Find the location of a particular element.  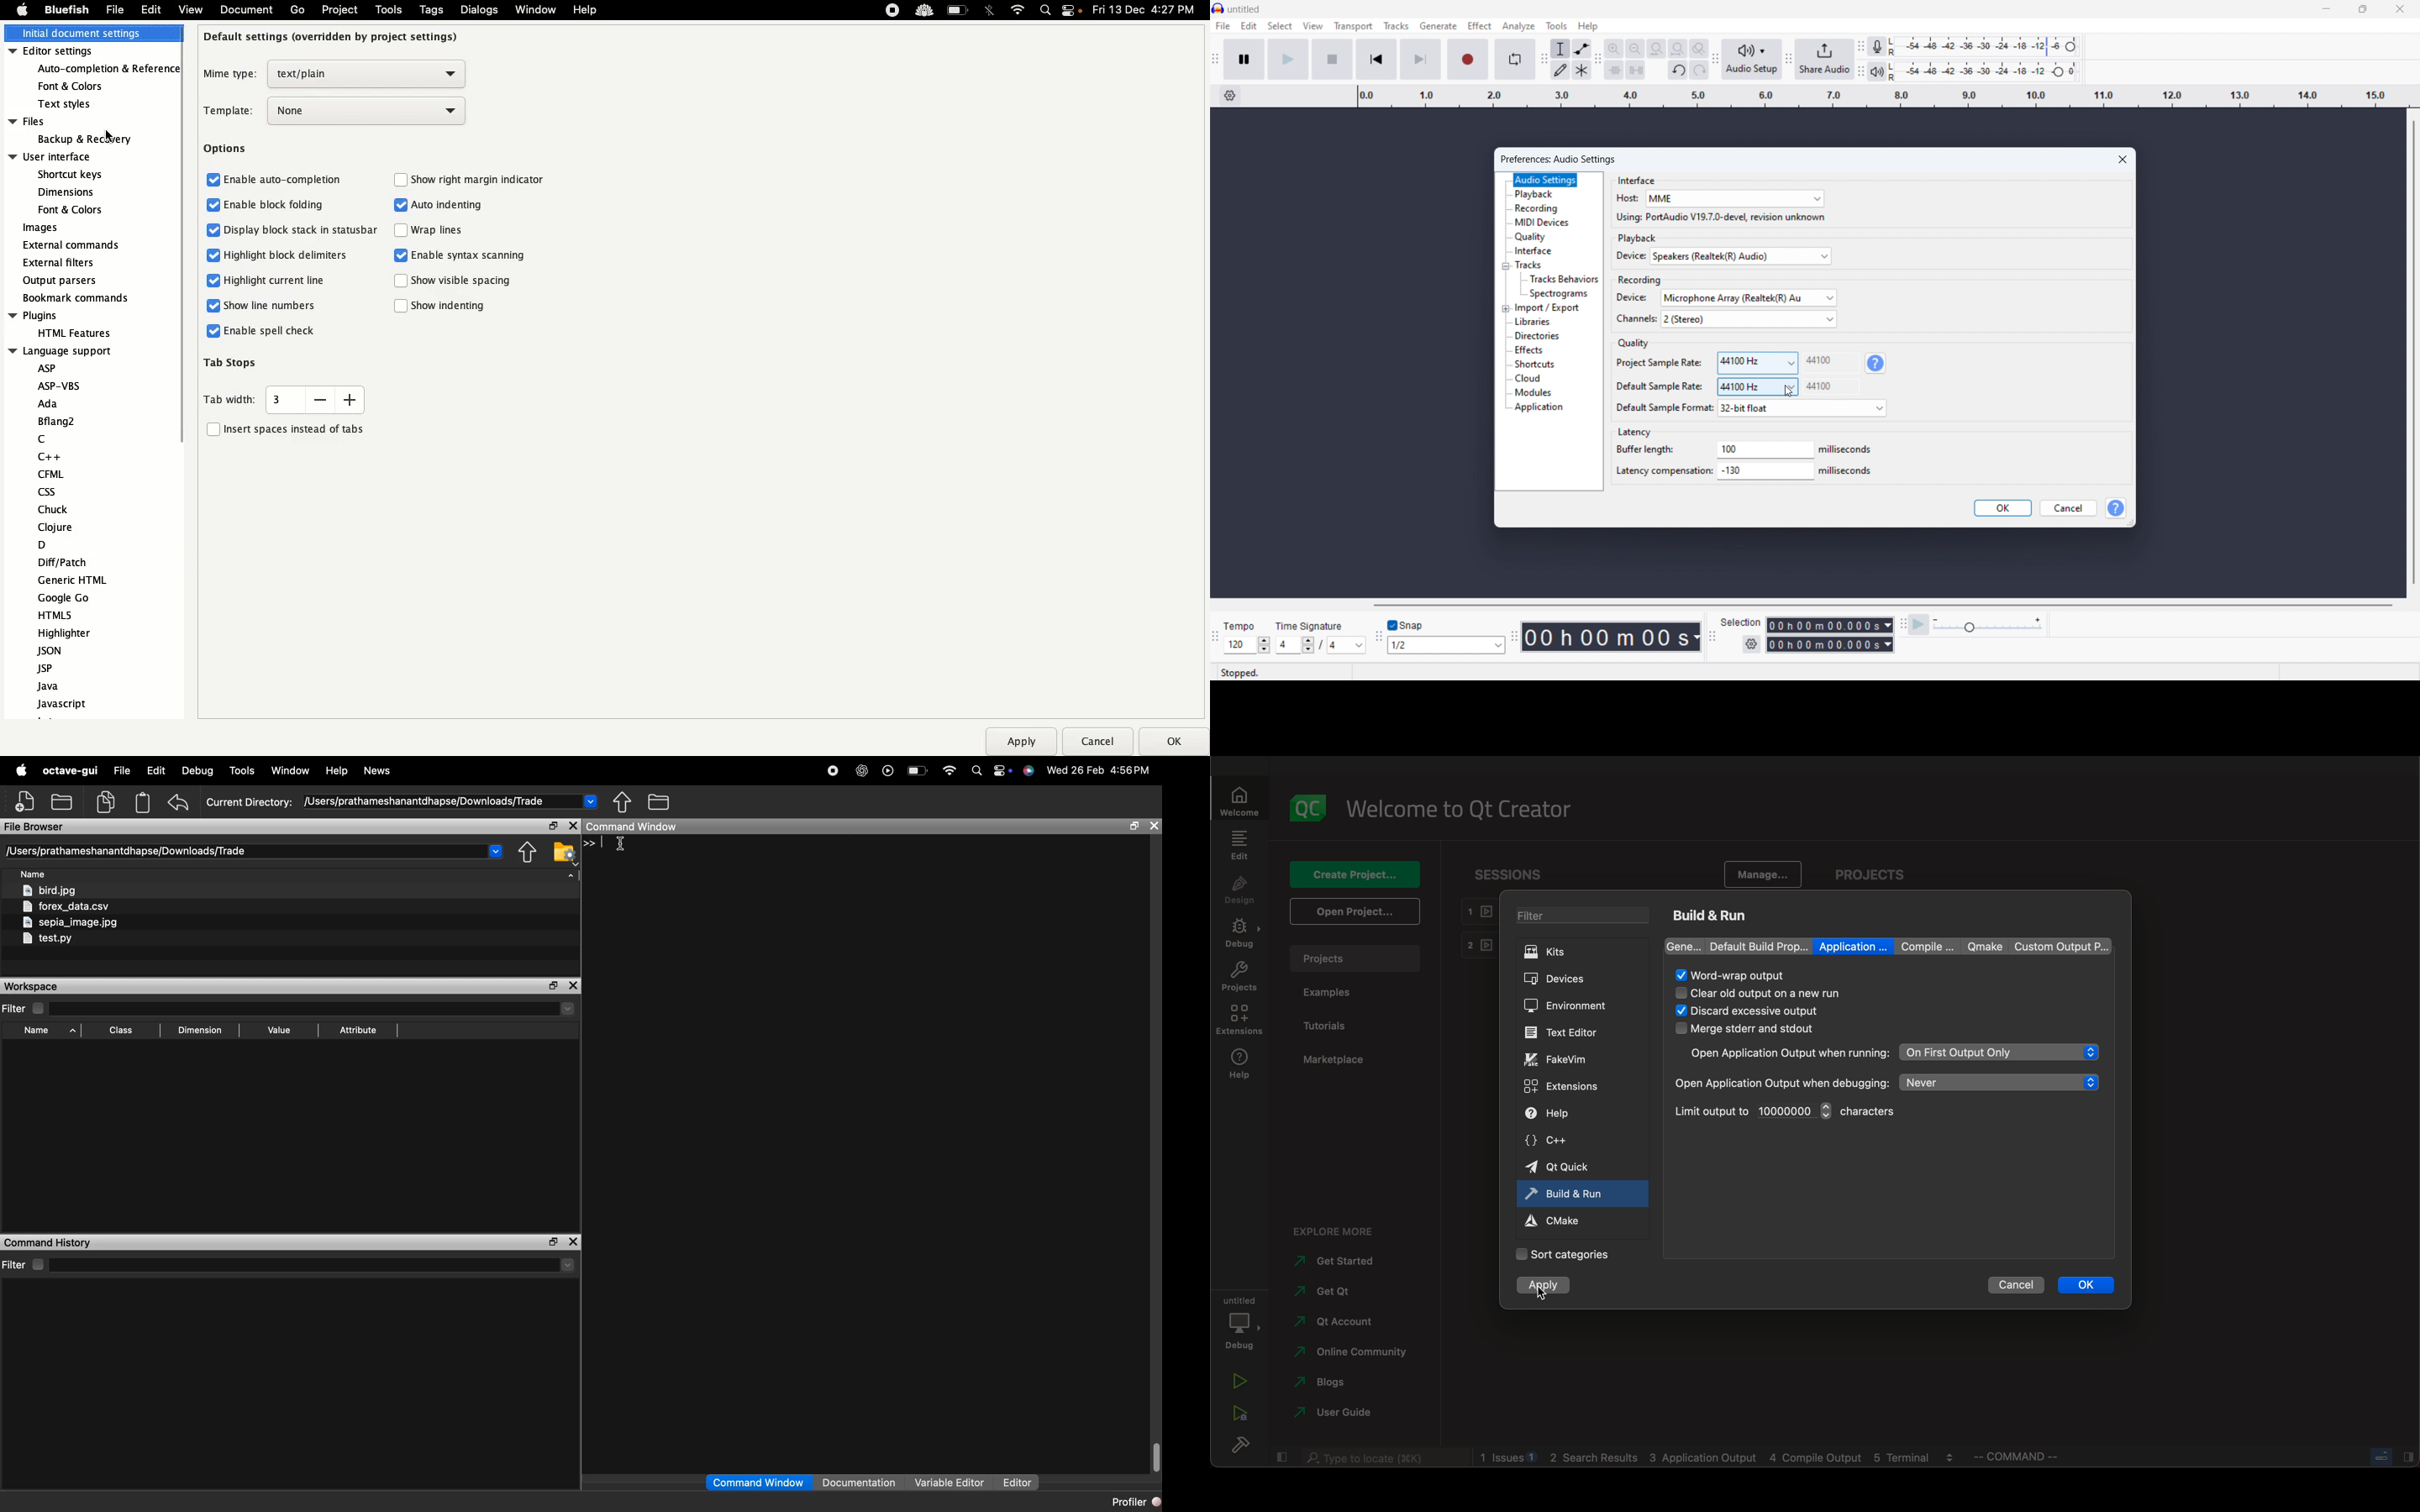

Dialogs is located at coordinates (480, 8).